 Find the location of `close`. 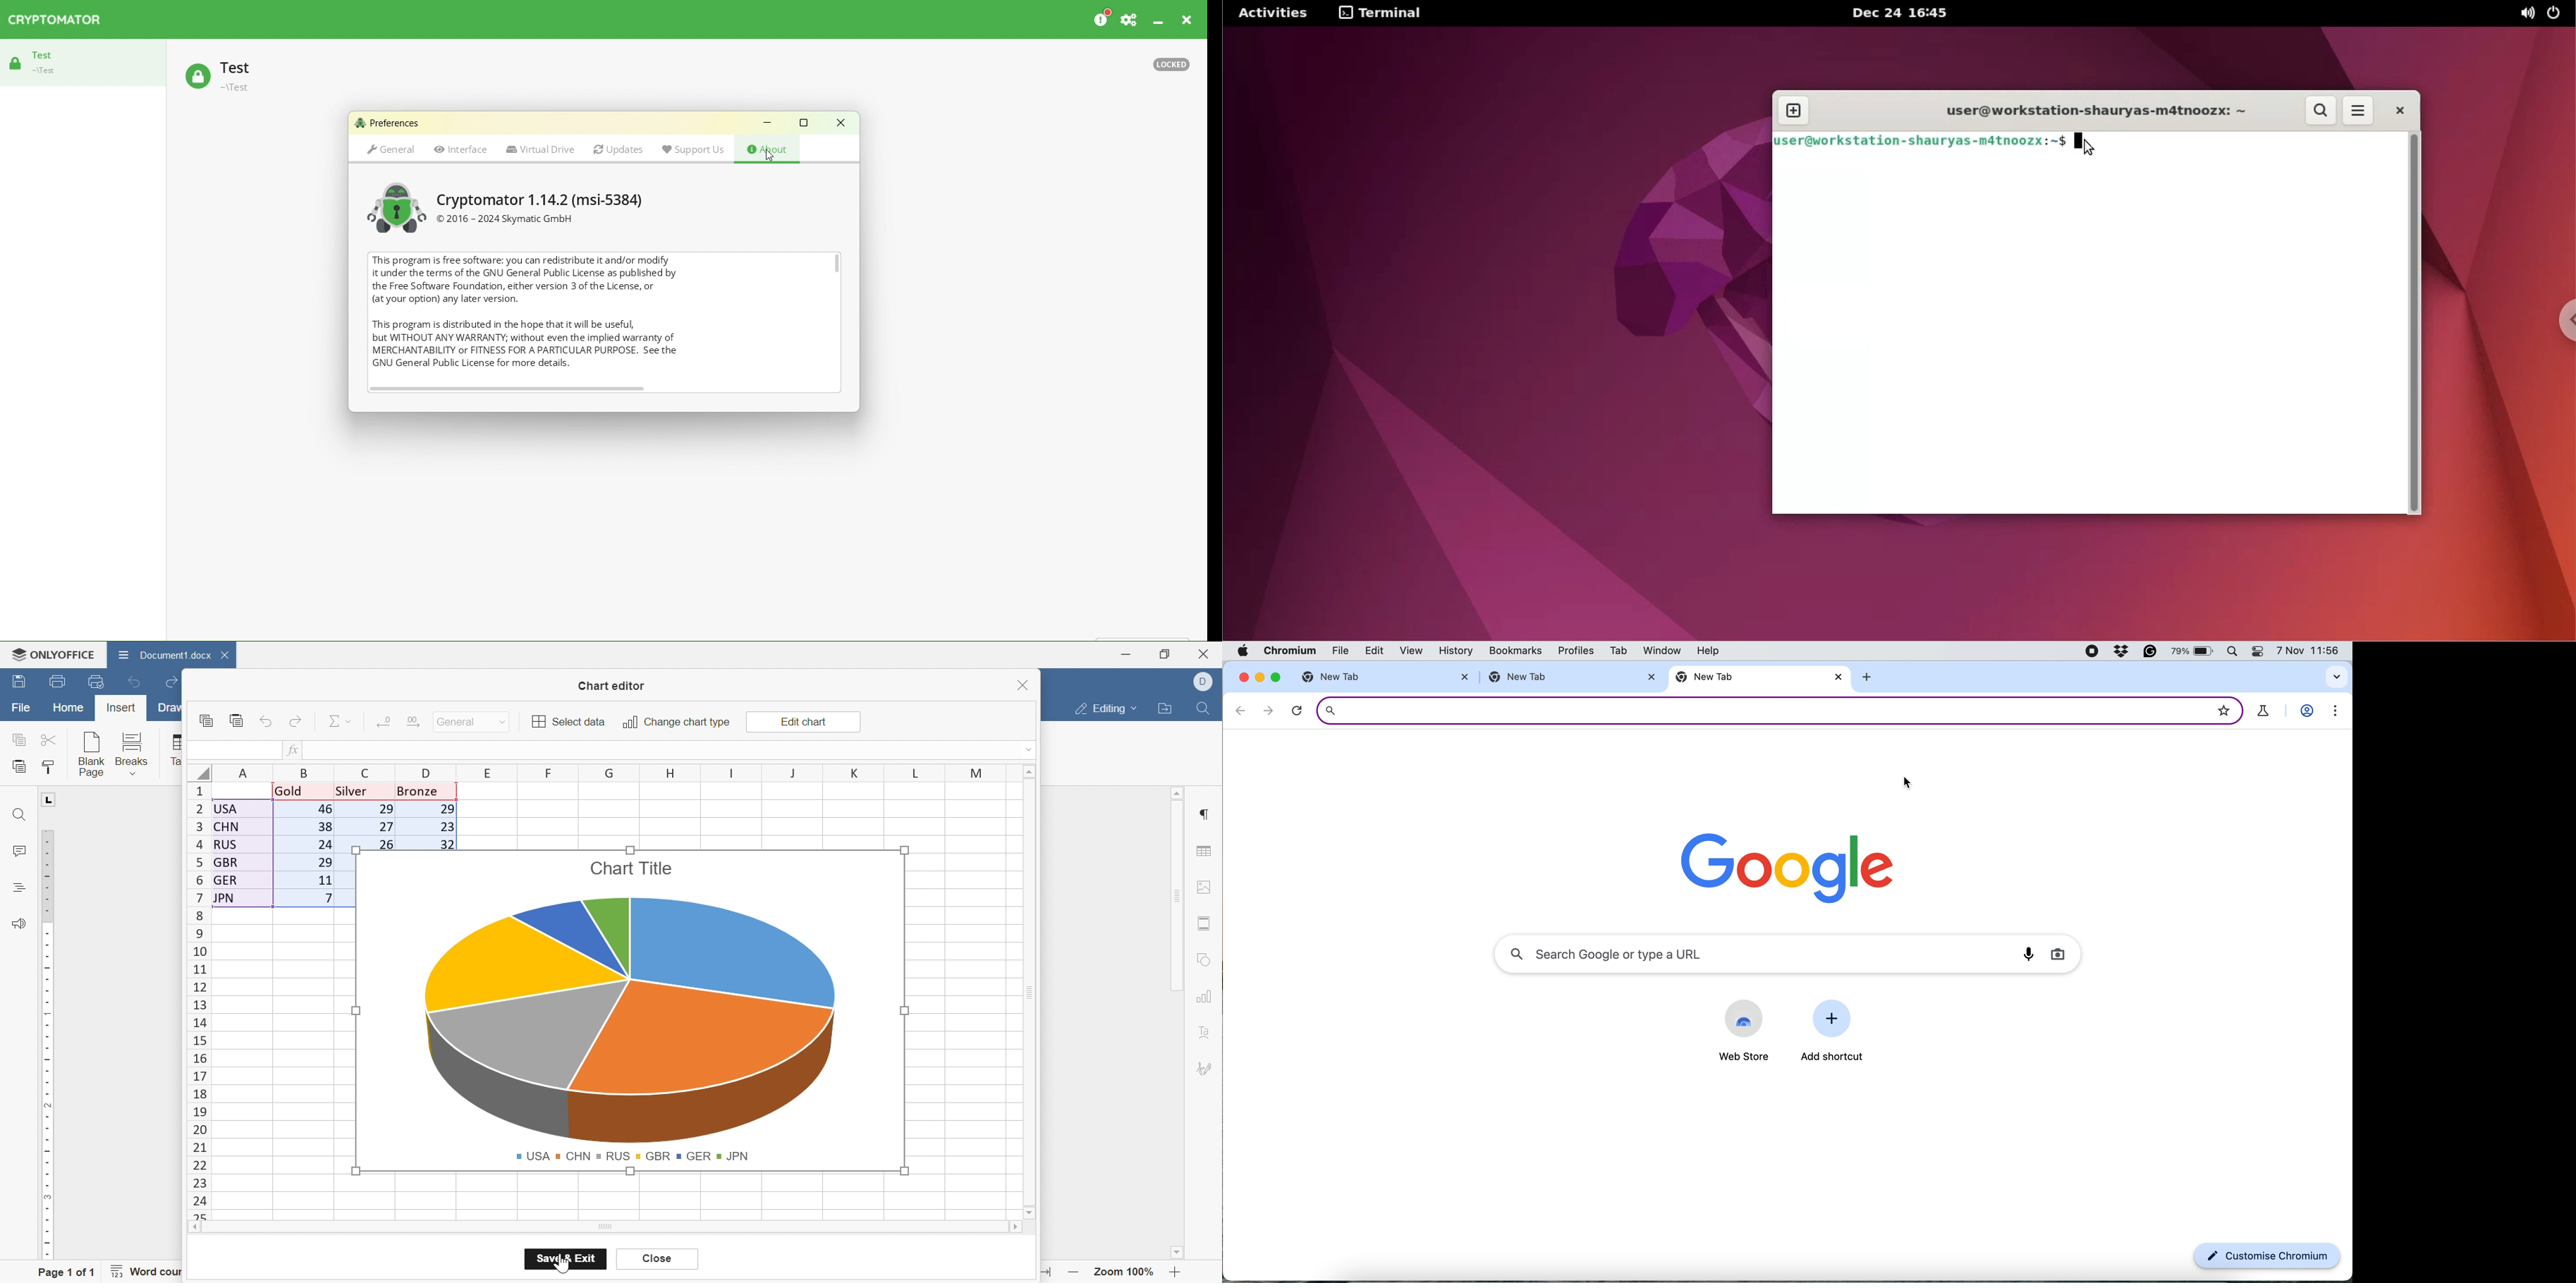

close is located at coordinates (1462, 677).